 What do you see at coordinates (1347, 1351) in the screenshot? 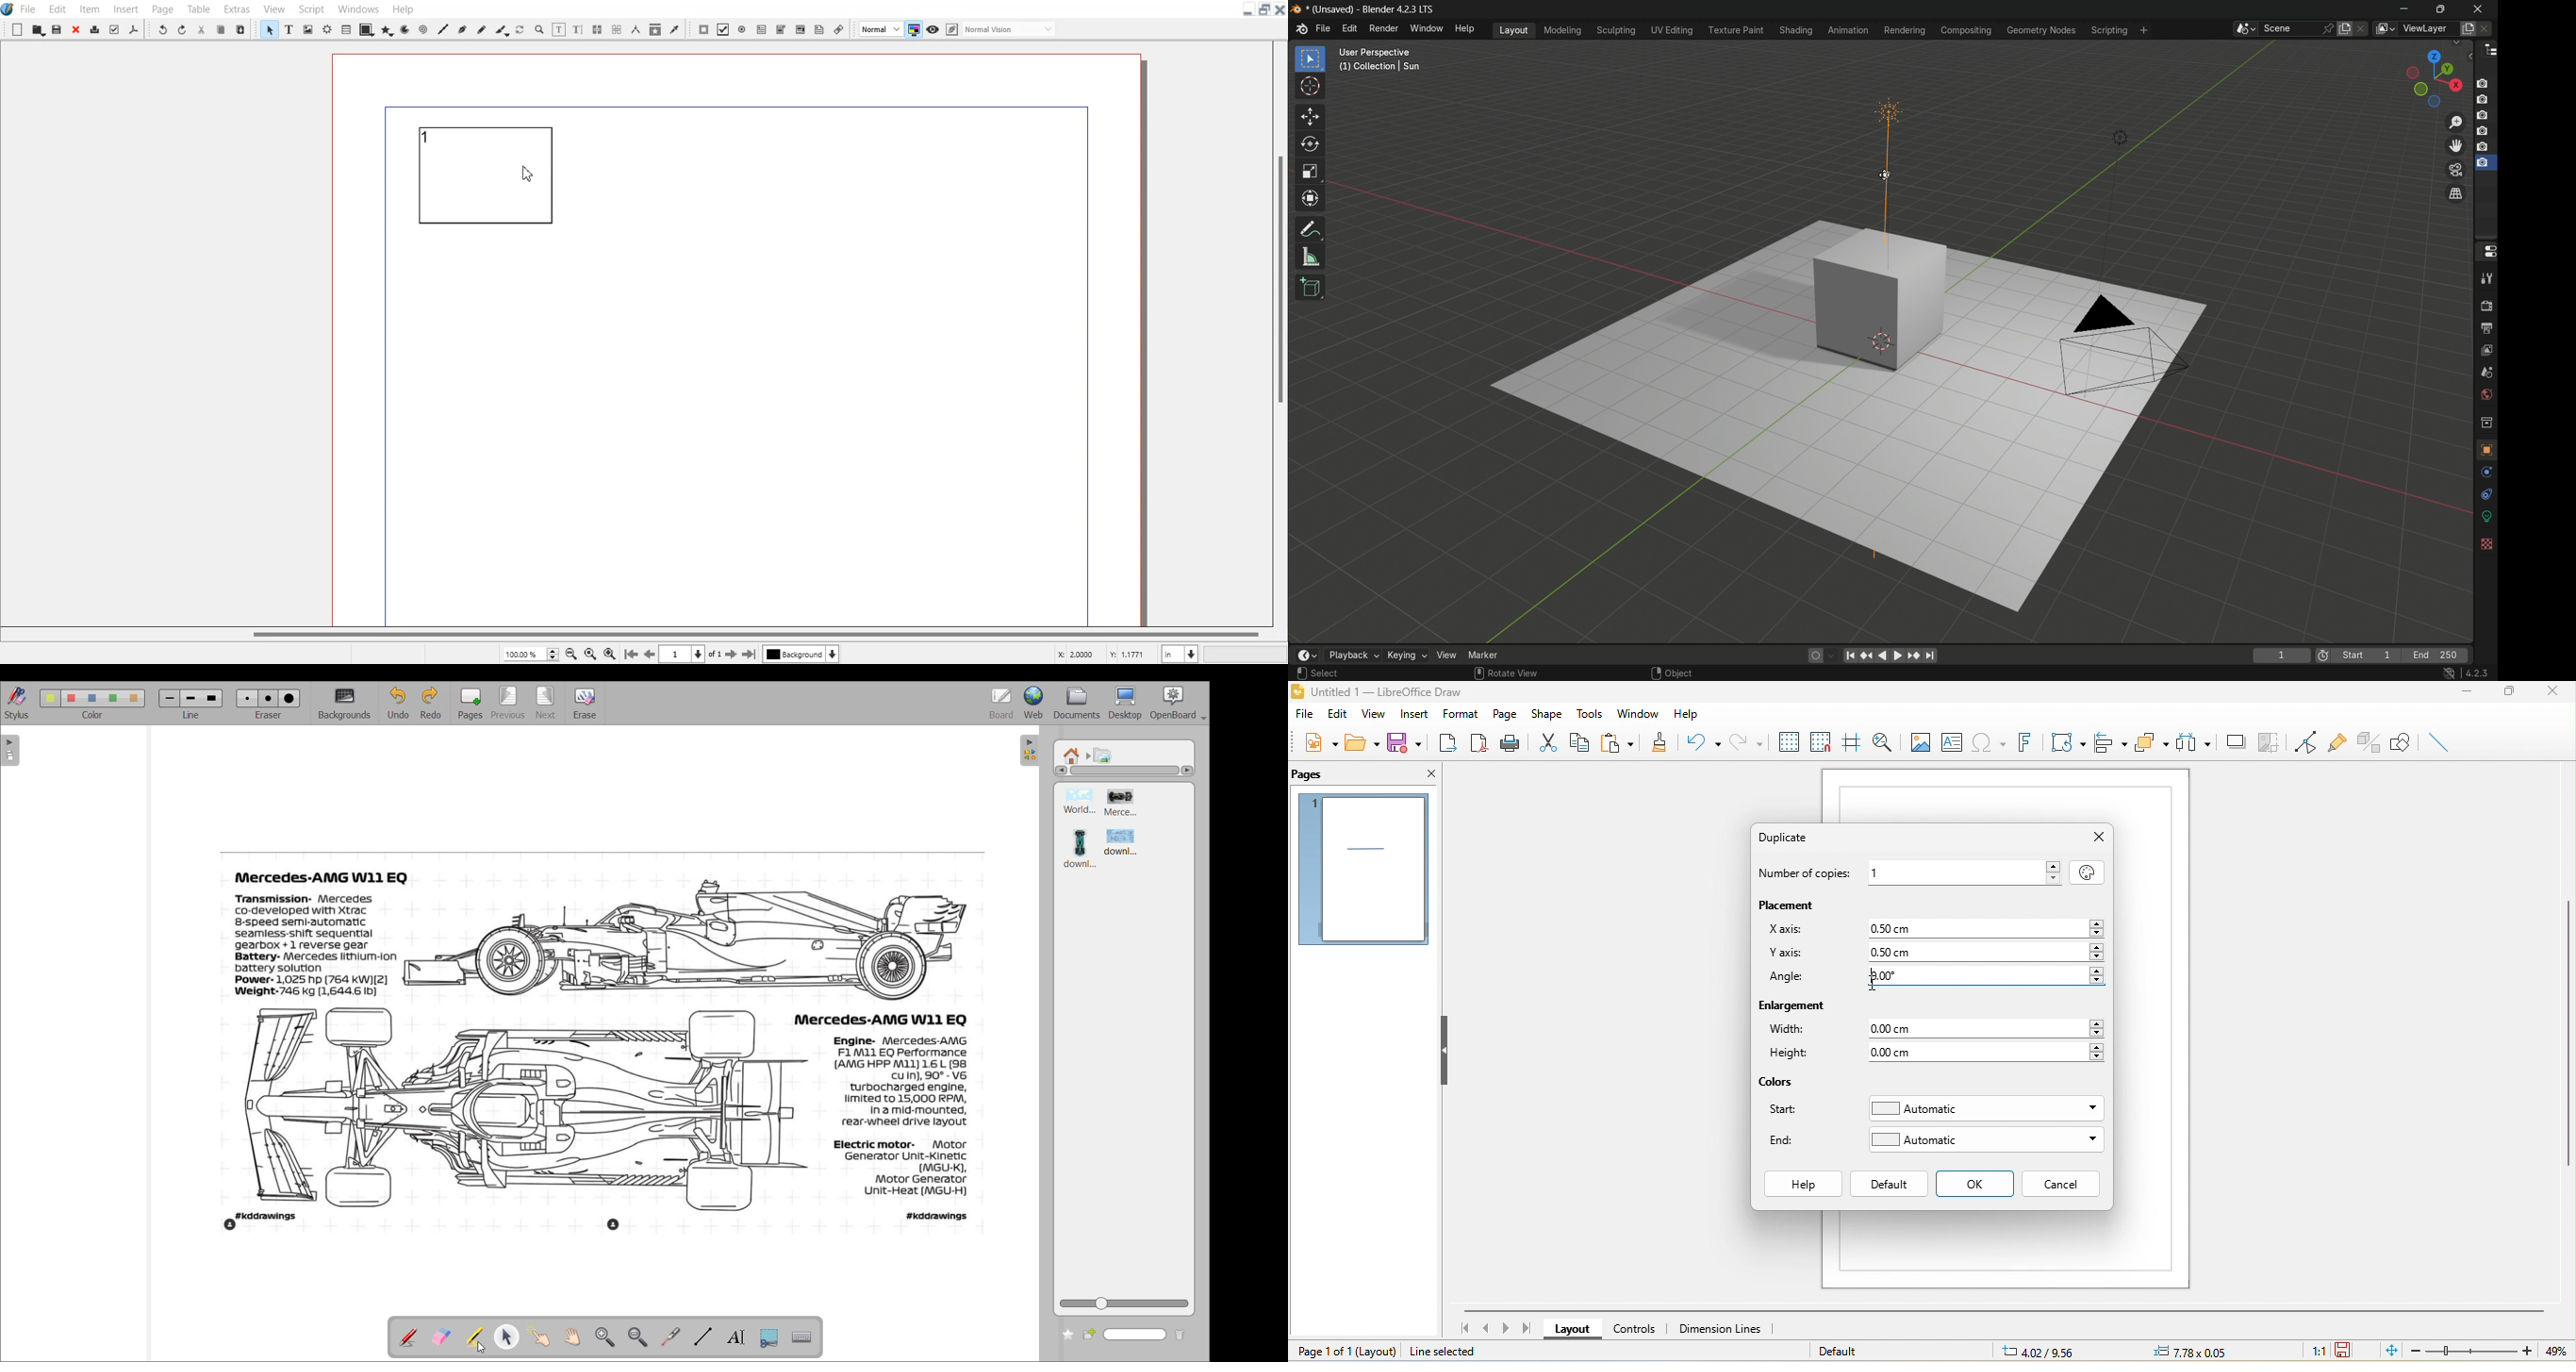
I see `page 1 of 1` at bounding box center [1347, 1351].